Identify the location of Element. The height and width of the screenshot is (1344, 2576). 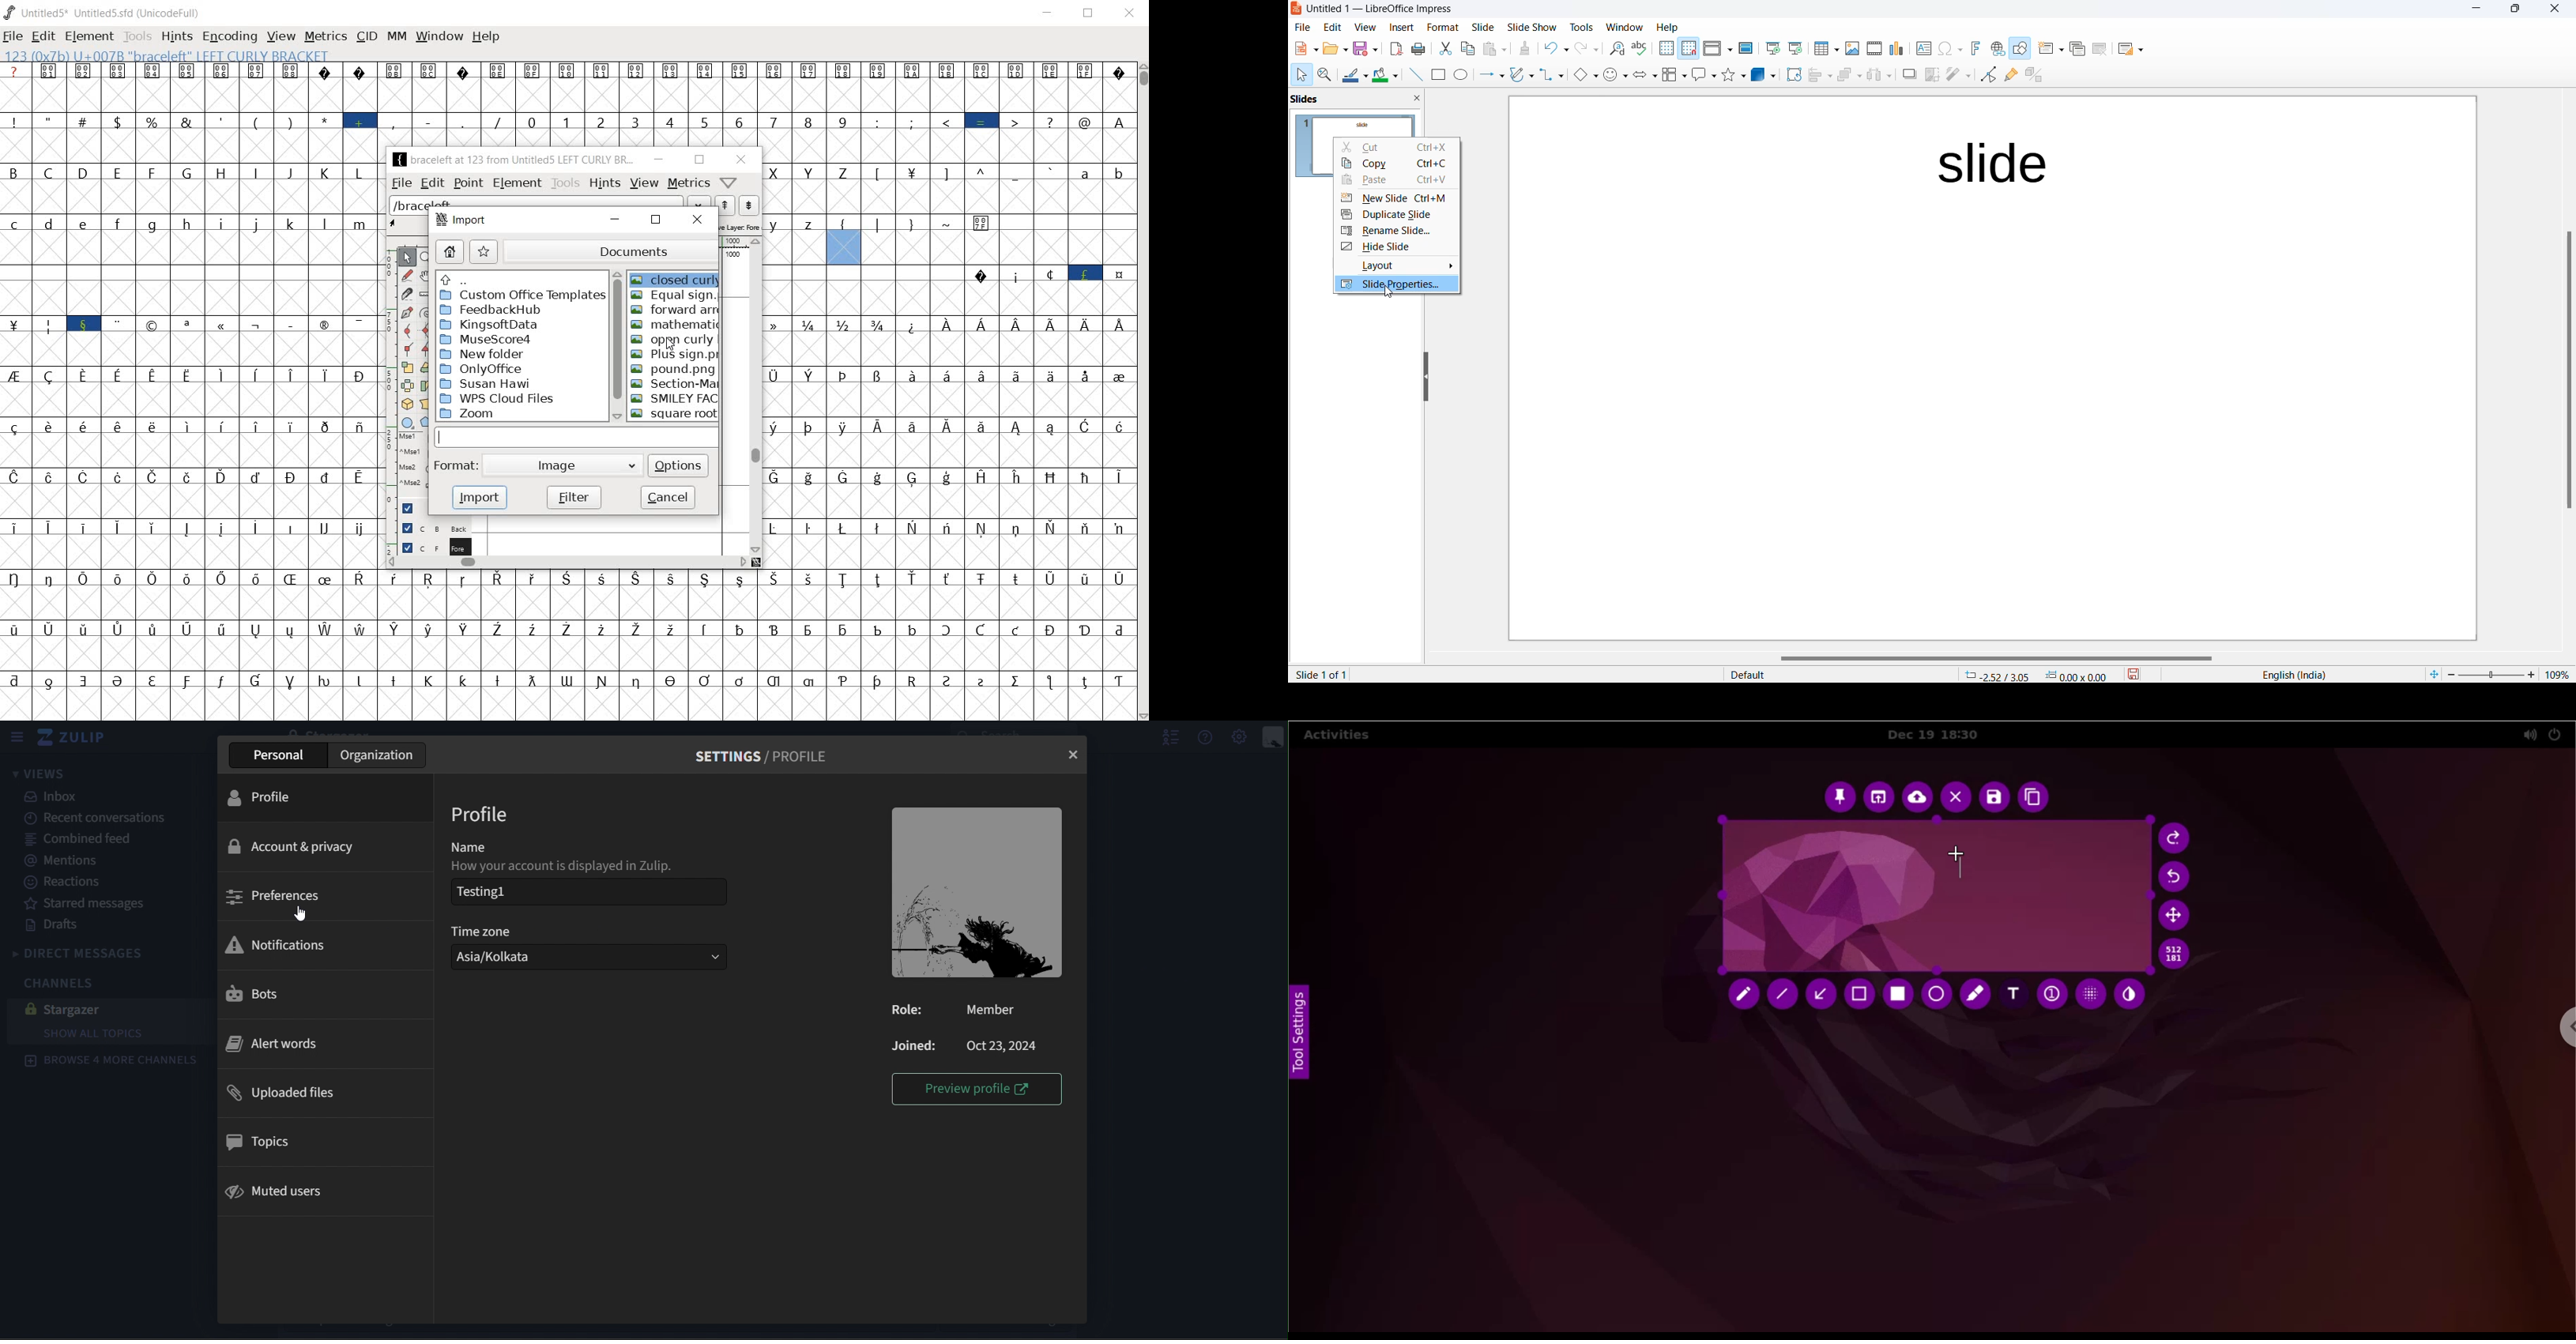
(518, 183).